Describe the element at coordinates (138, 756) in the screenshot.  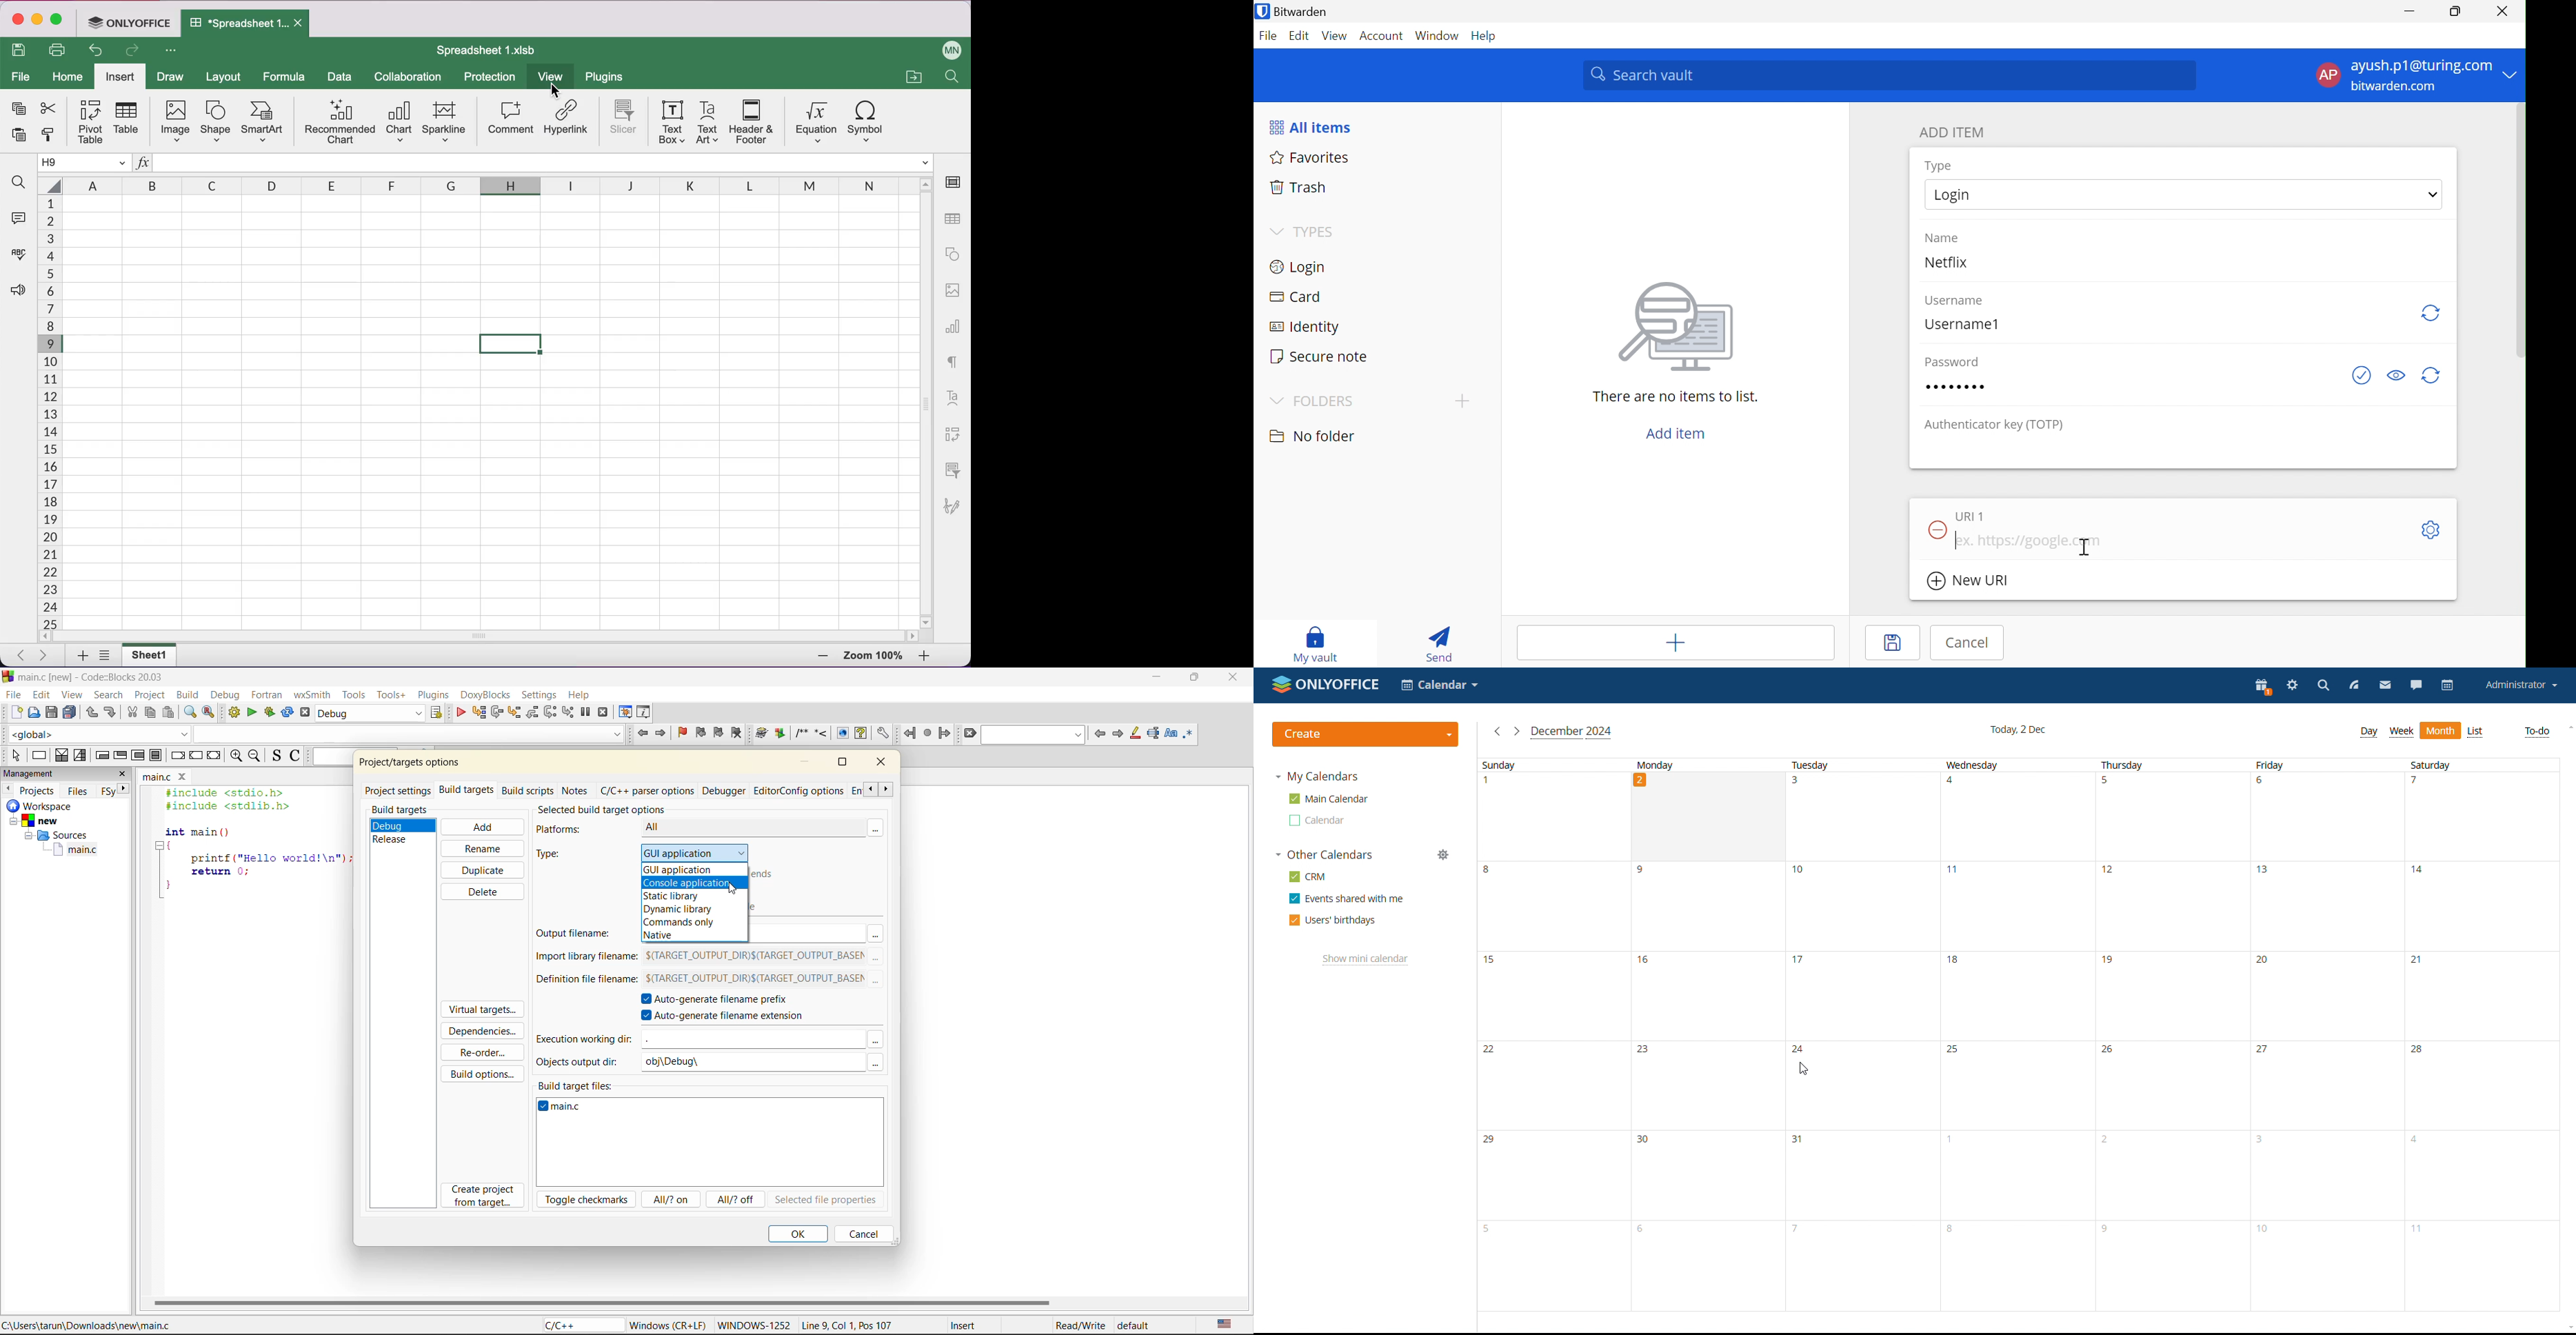
I see `counting loop` at that location.